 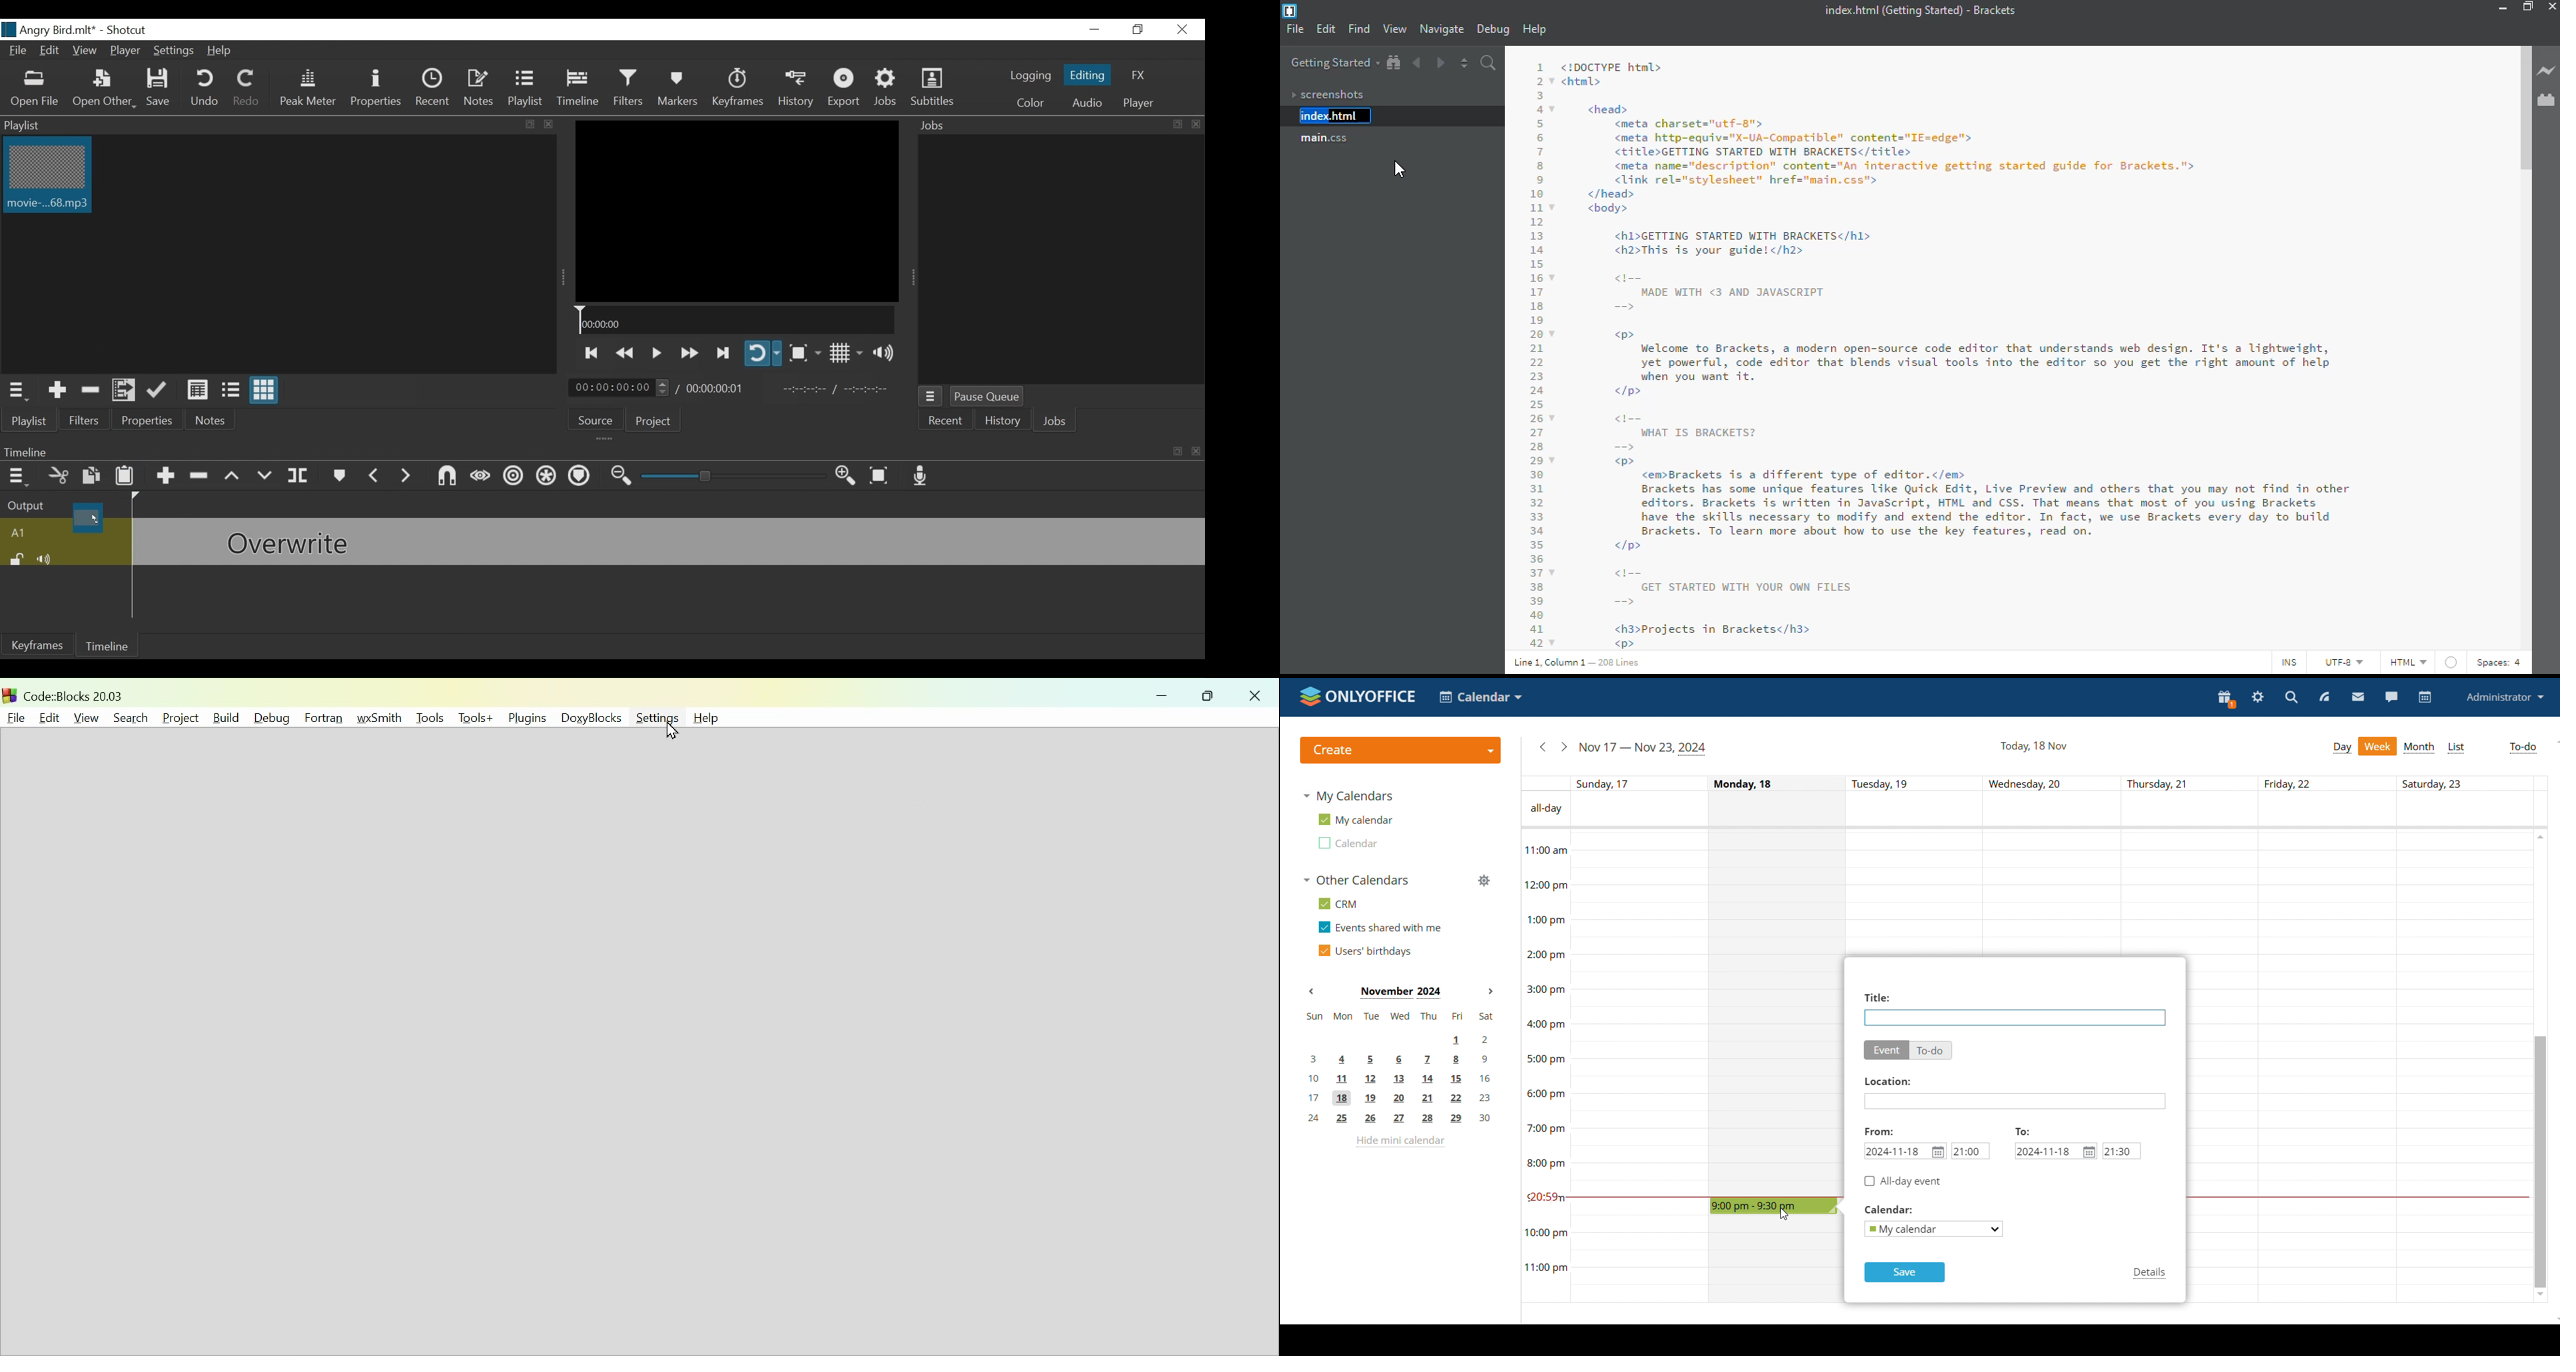 I want to click on Previous marker, so click(x=375, y=475).